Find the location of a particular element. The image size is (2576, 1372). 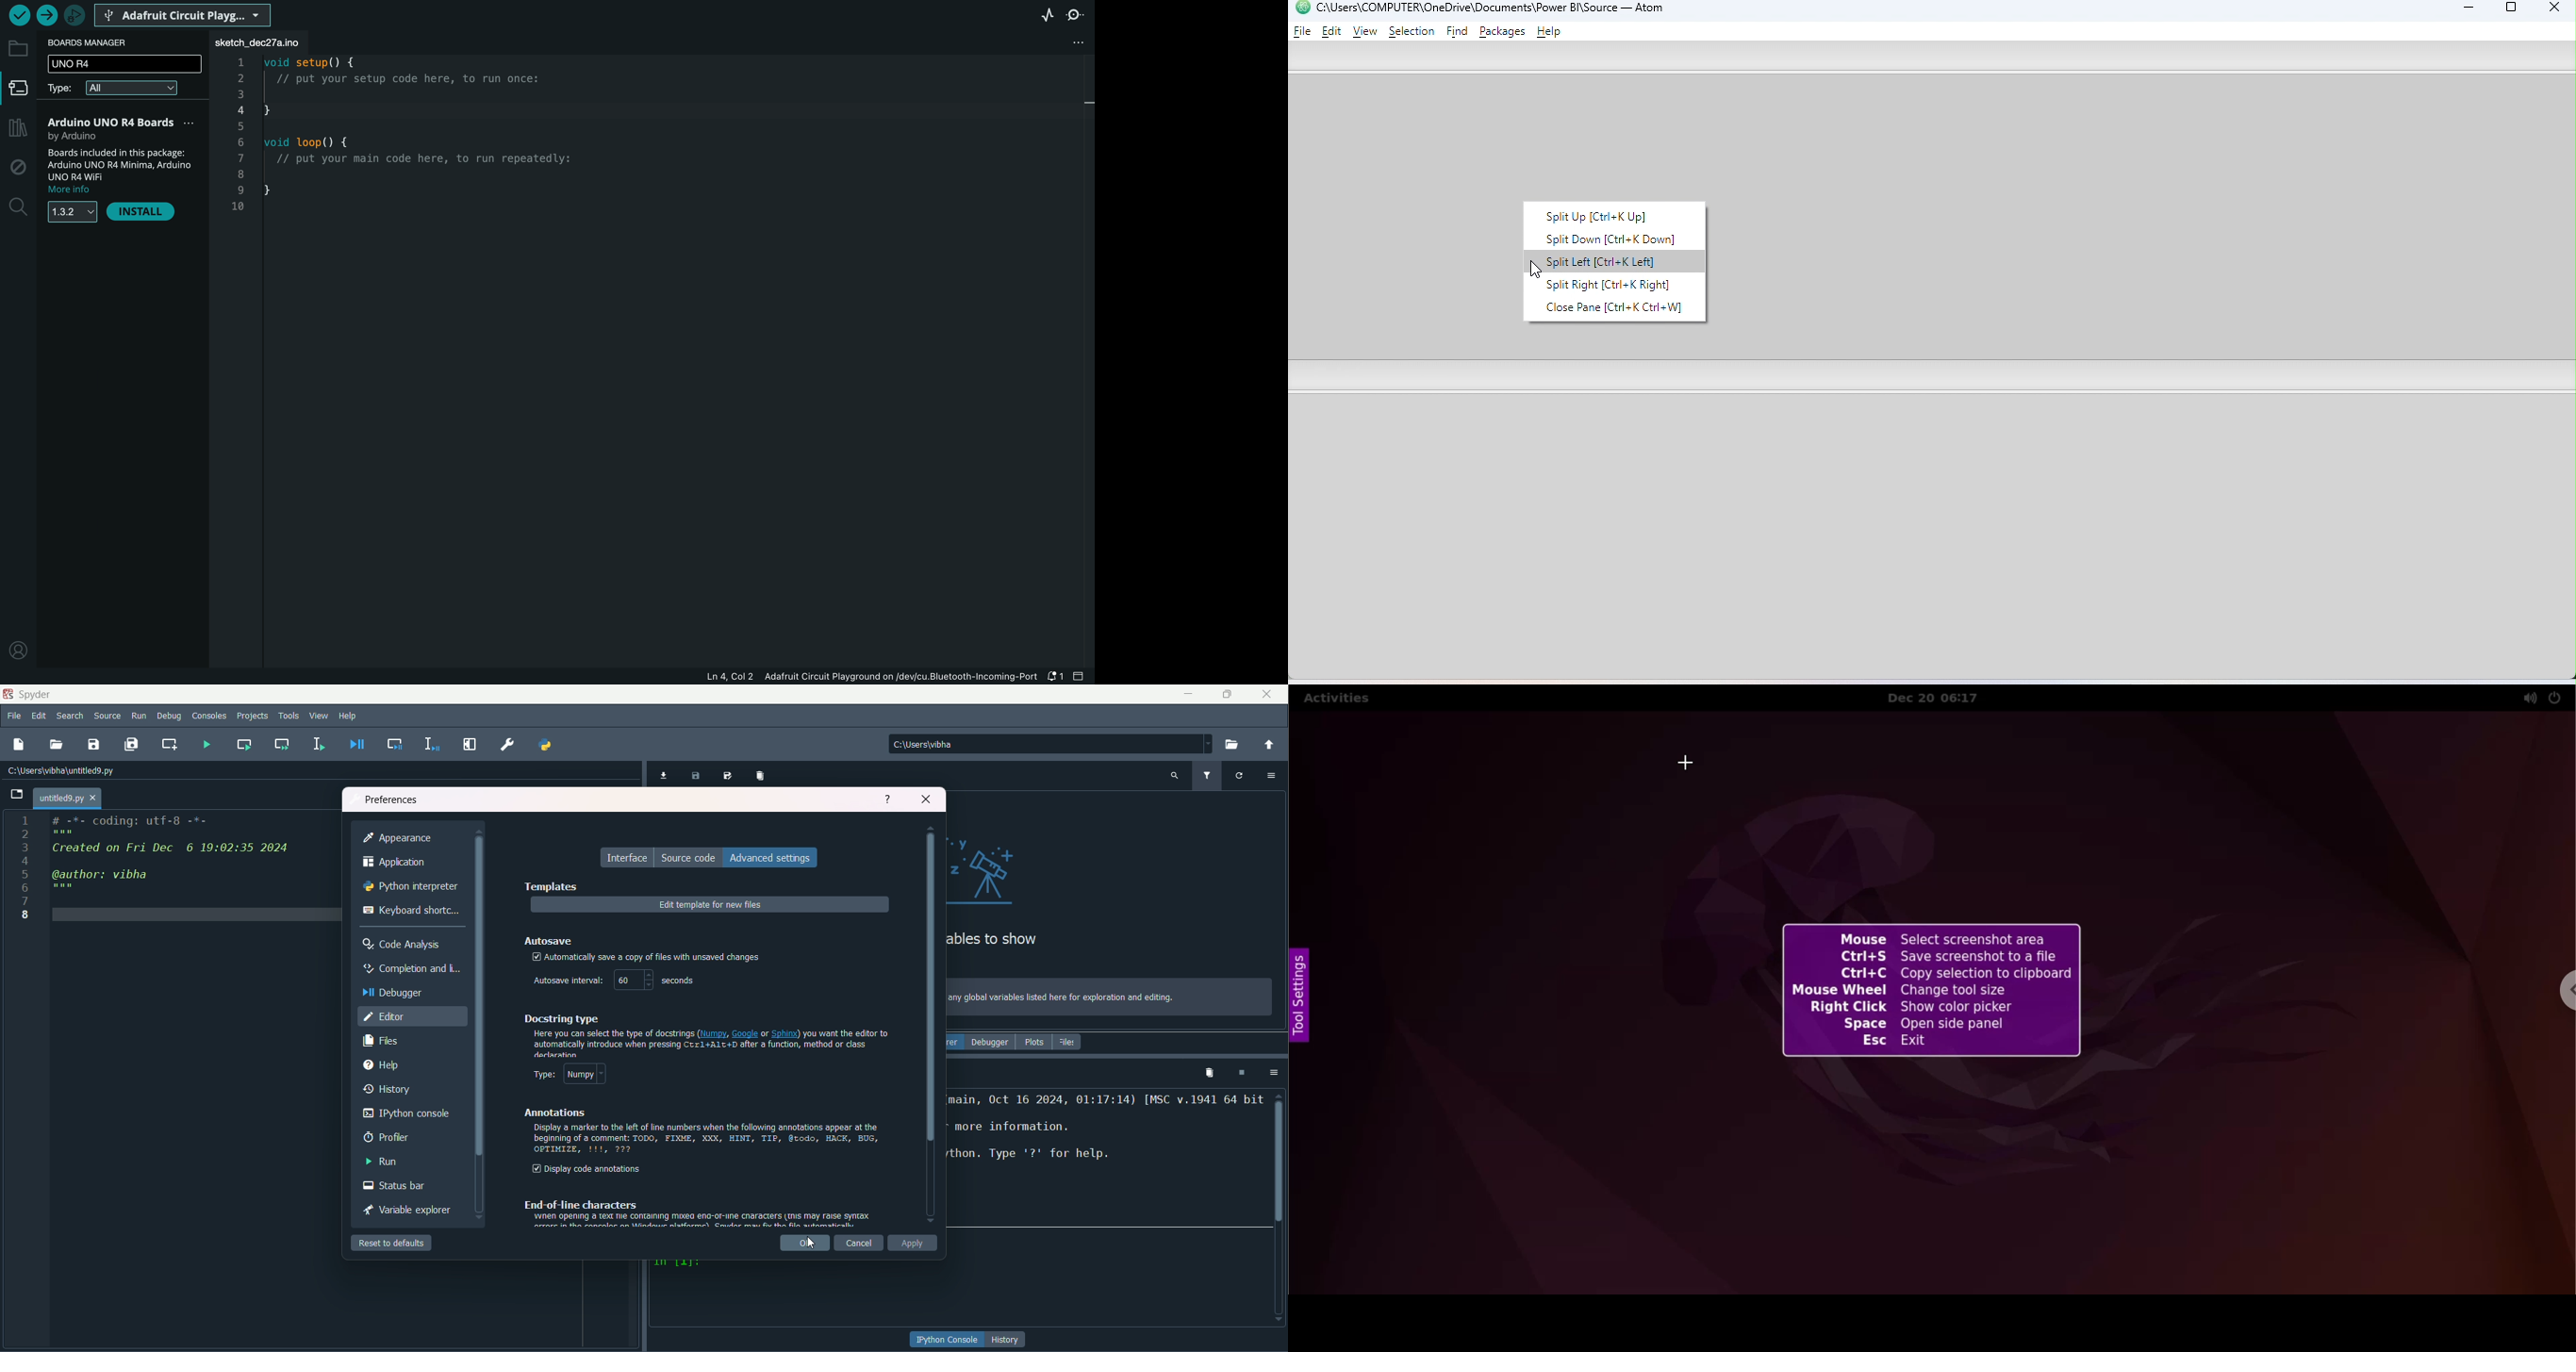

plots is located at coordinates (1032, 1043).